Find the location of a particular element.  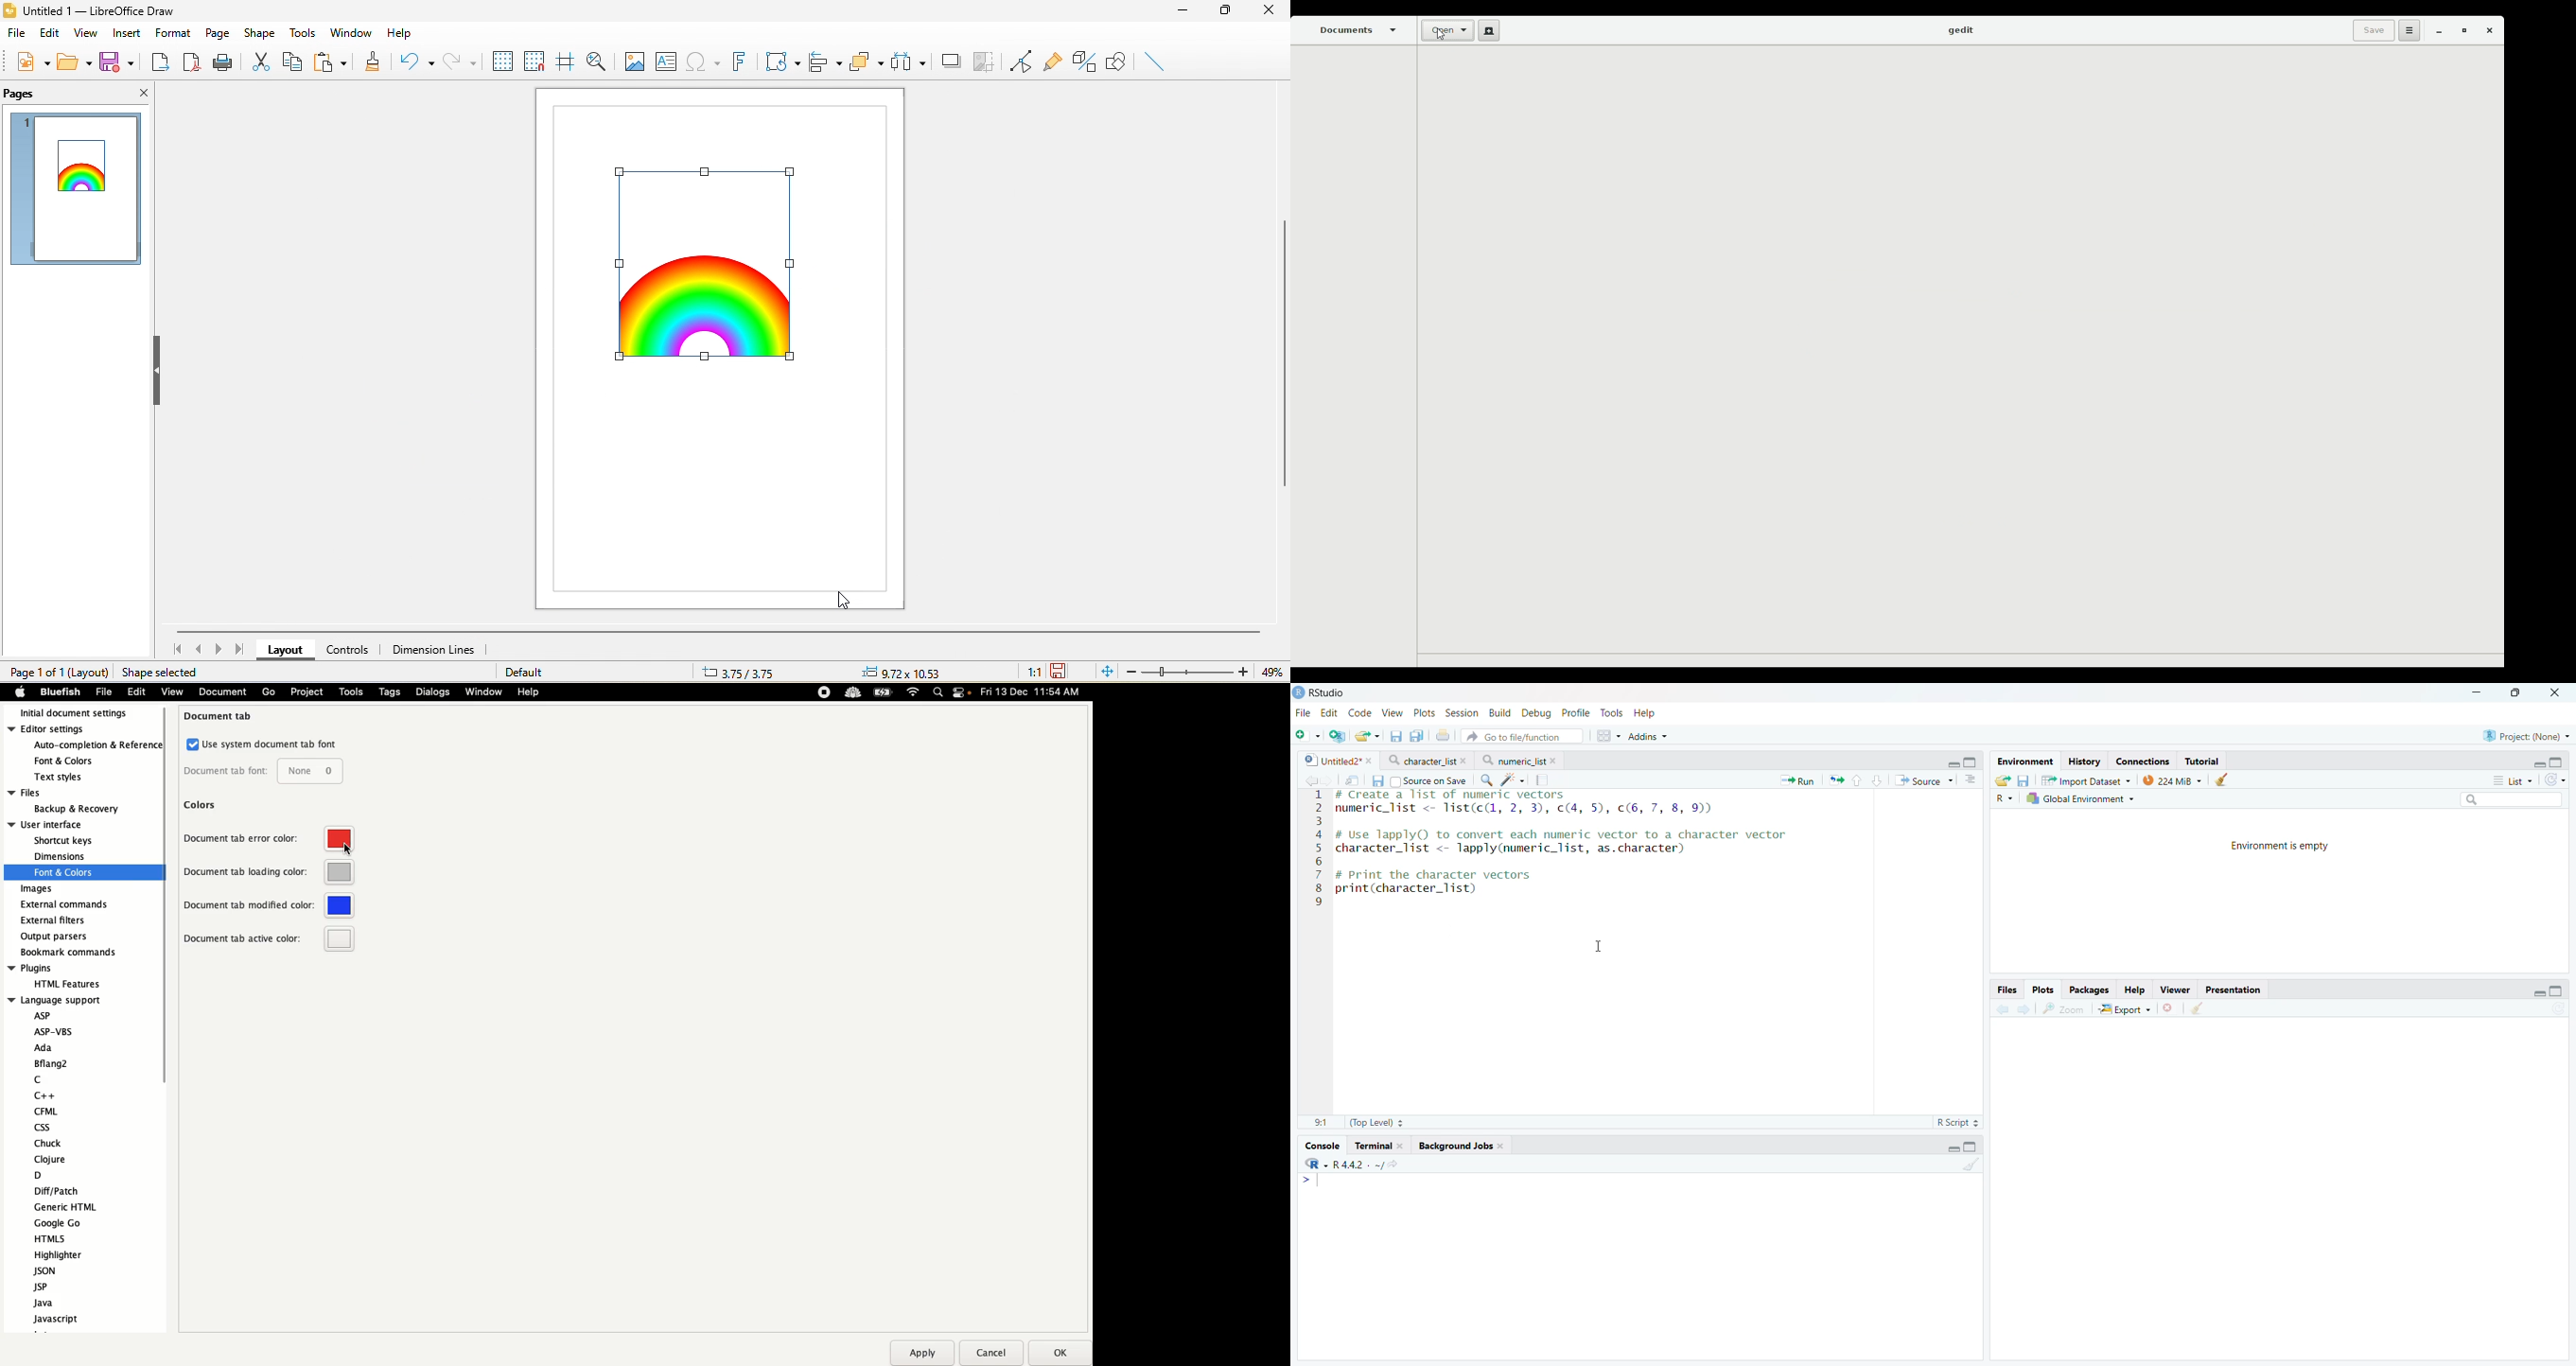

Window is located at coordinates (485, 693).